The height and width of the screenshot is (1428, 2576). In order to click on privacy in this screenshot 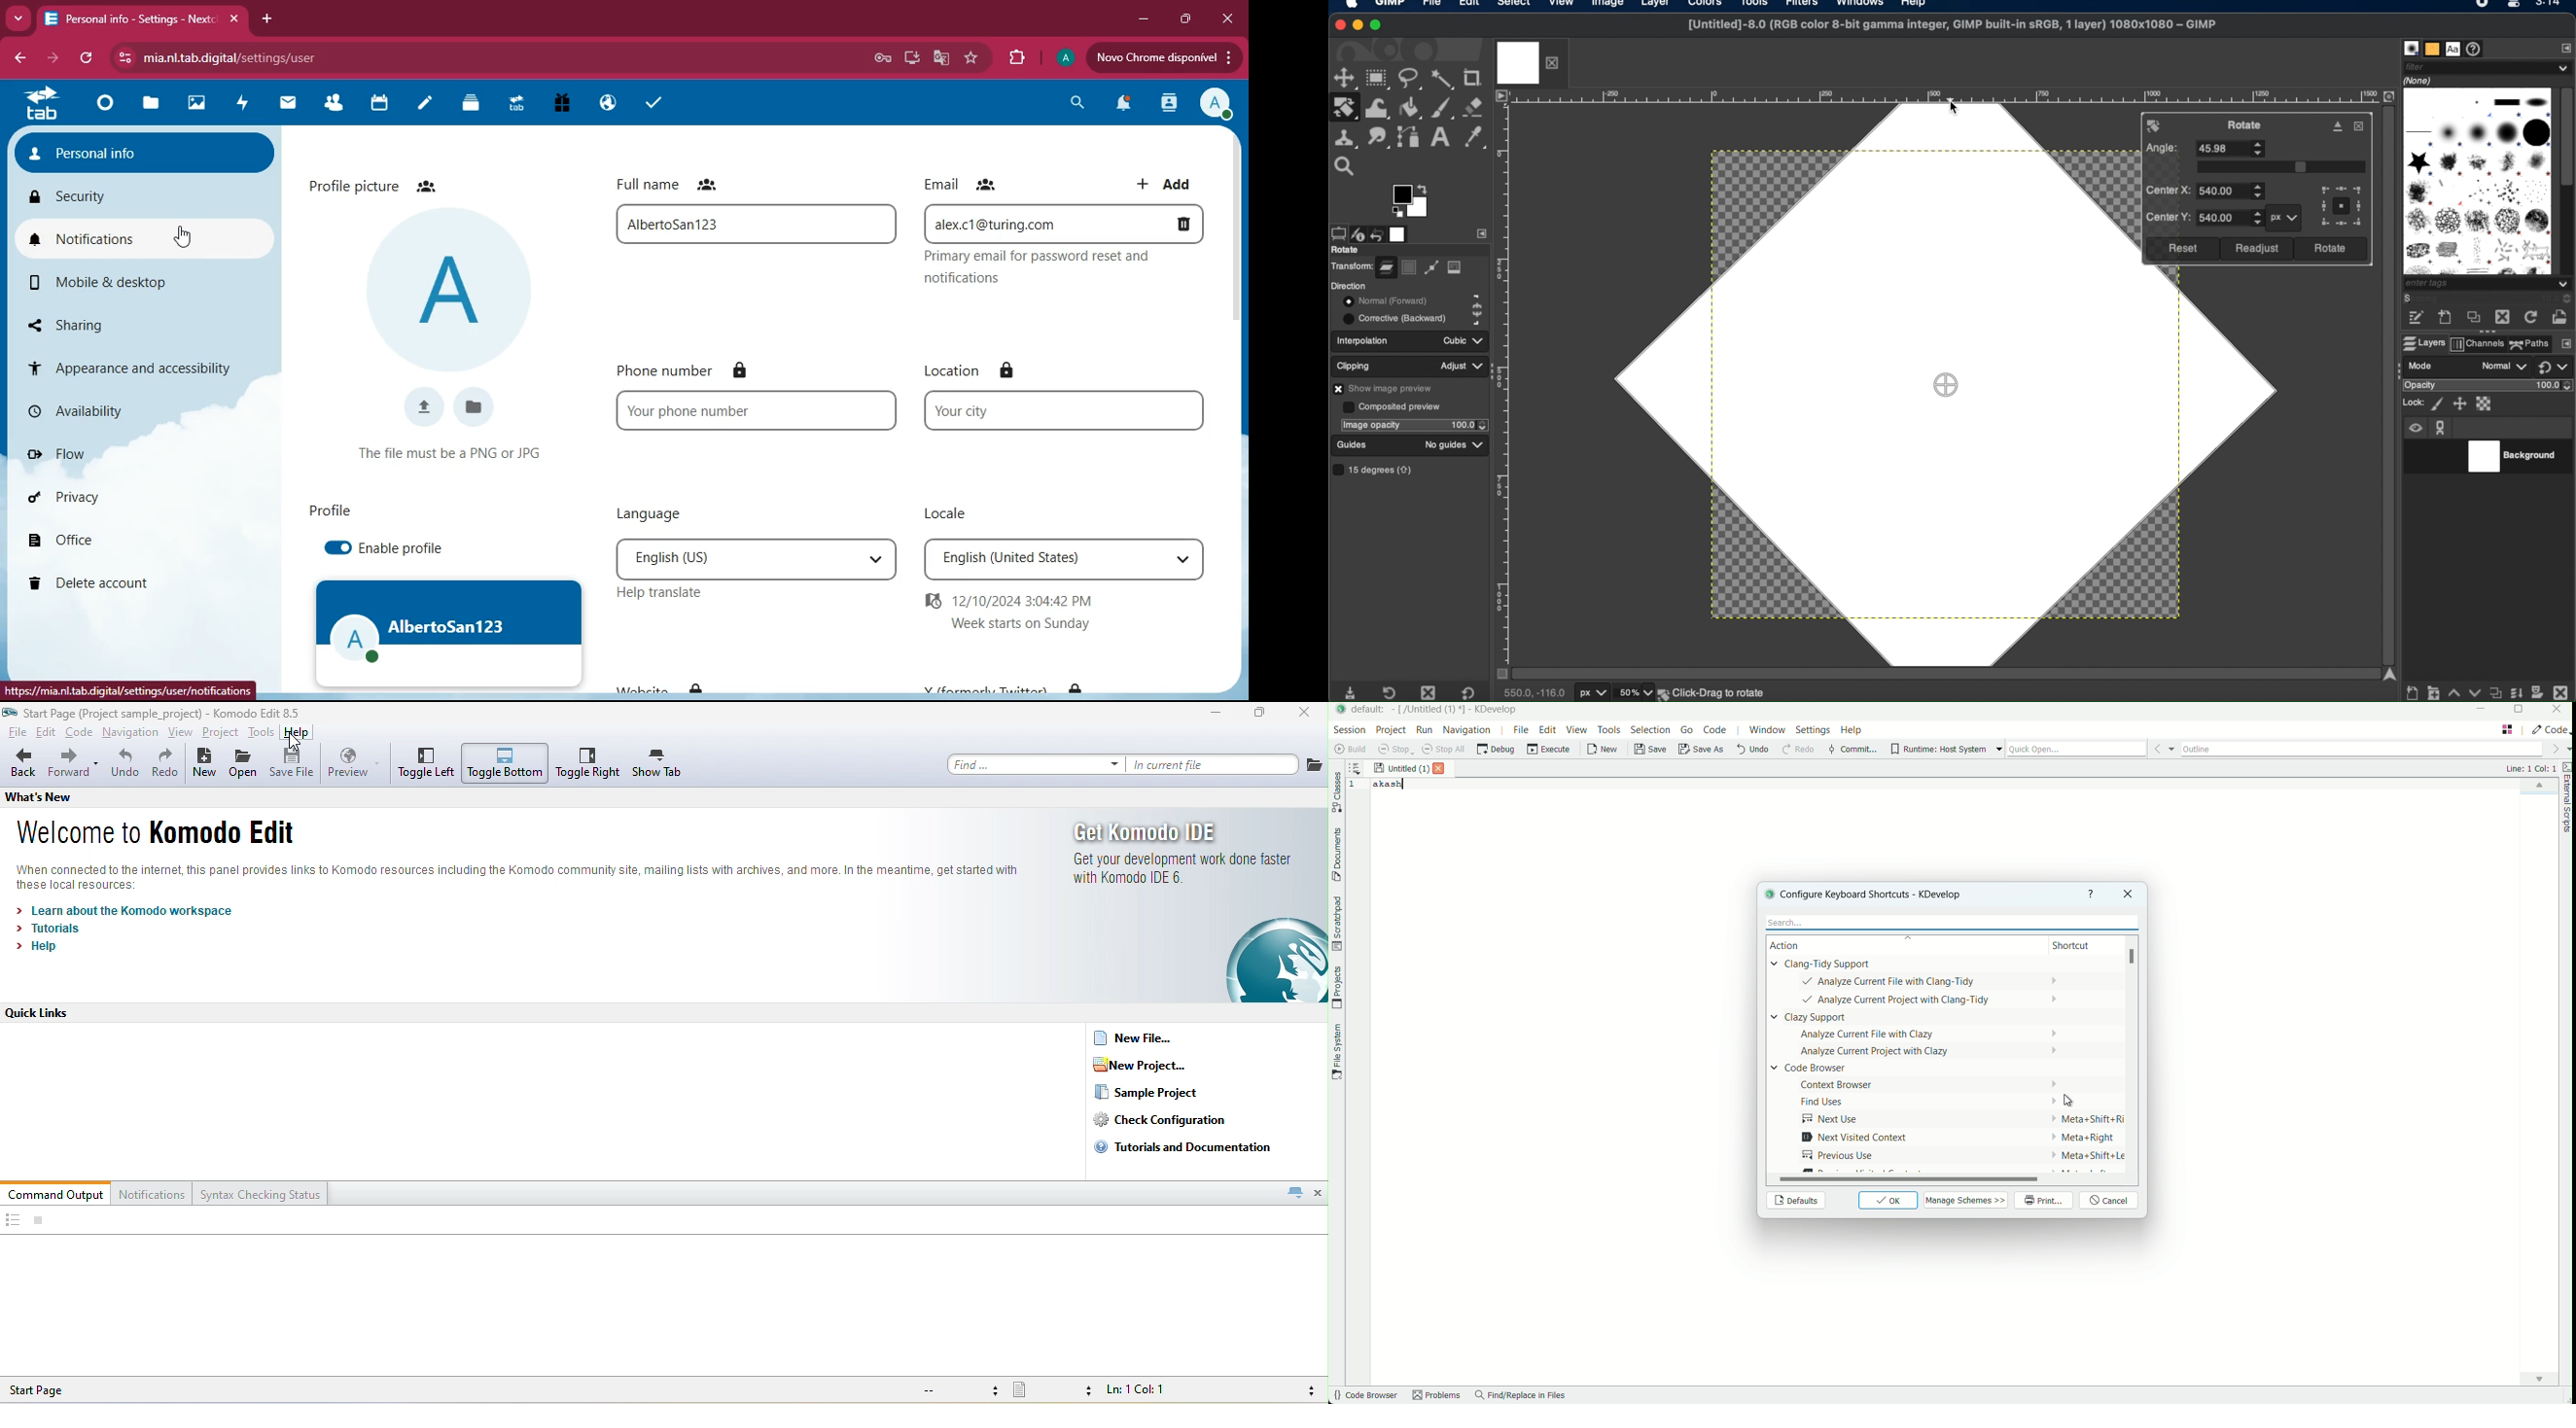, I will do `click(109, 497)`.